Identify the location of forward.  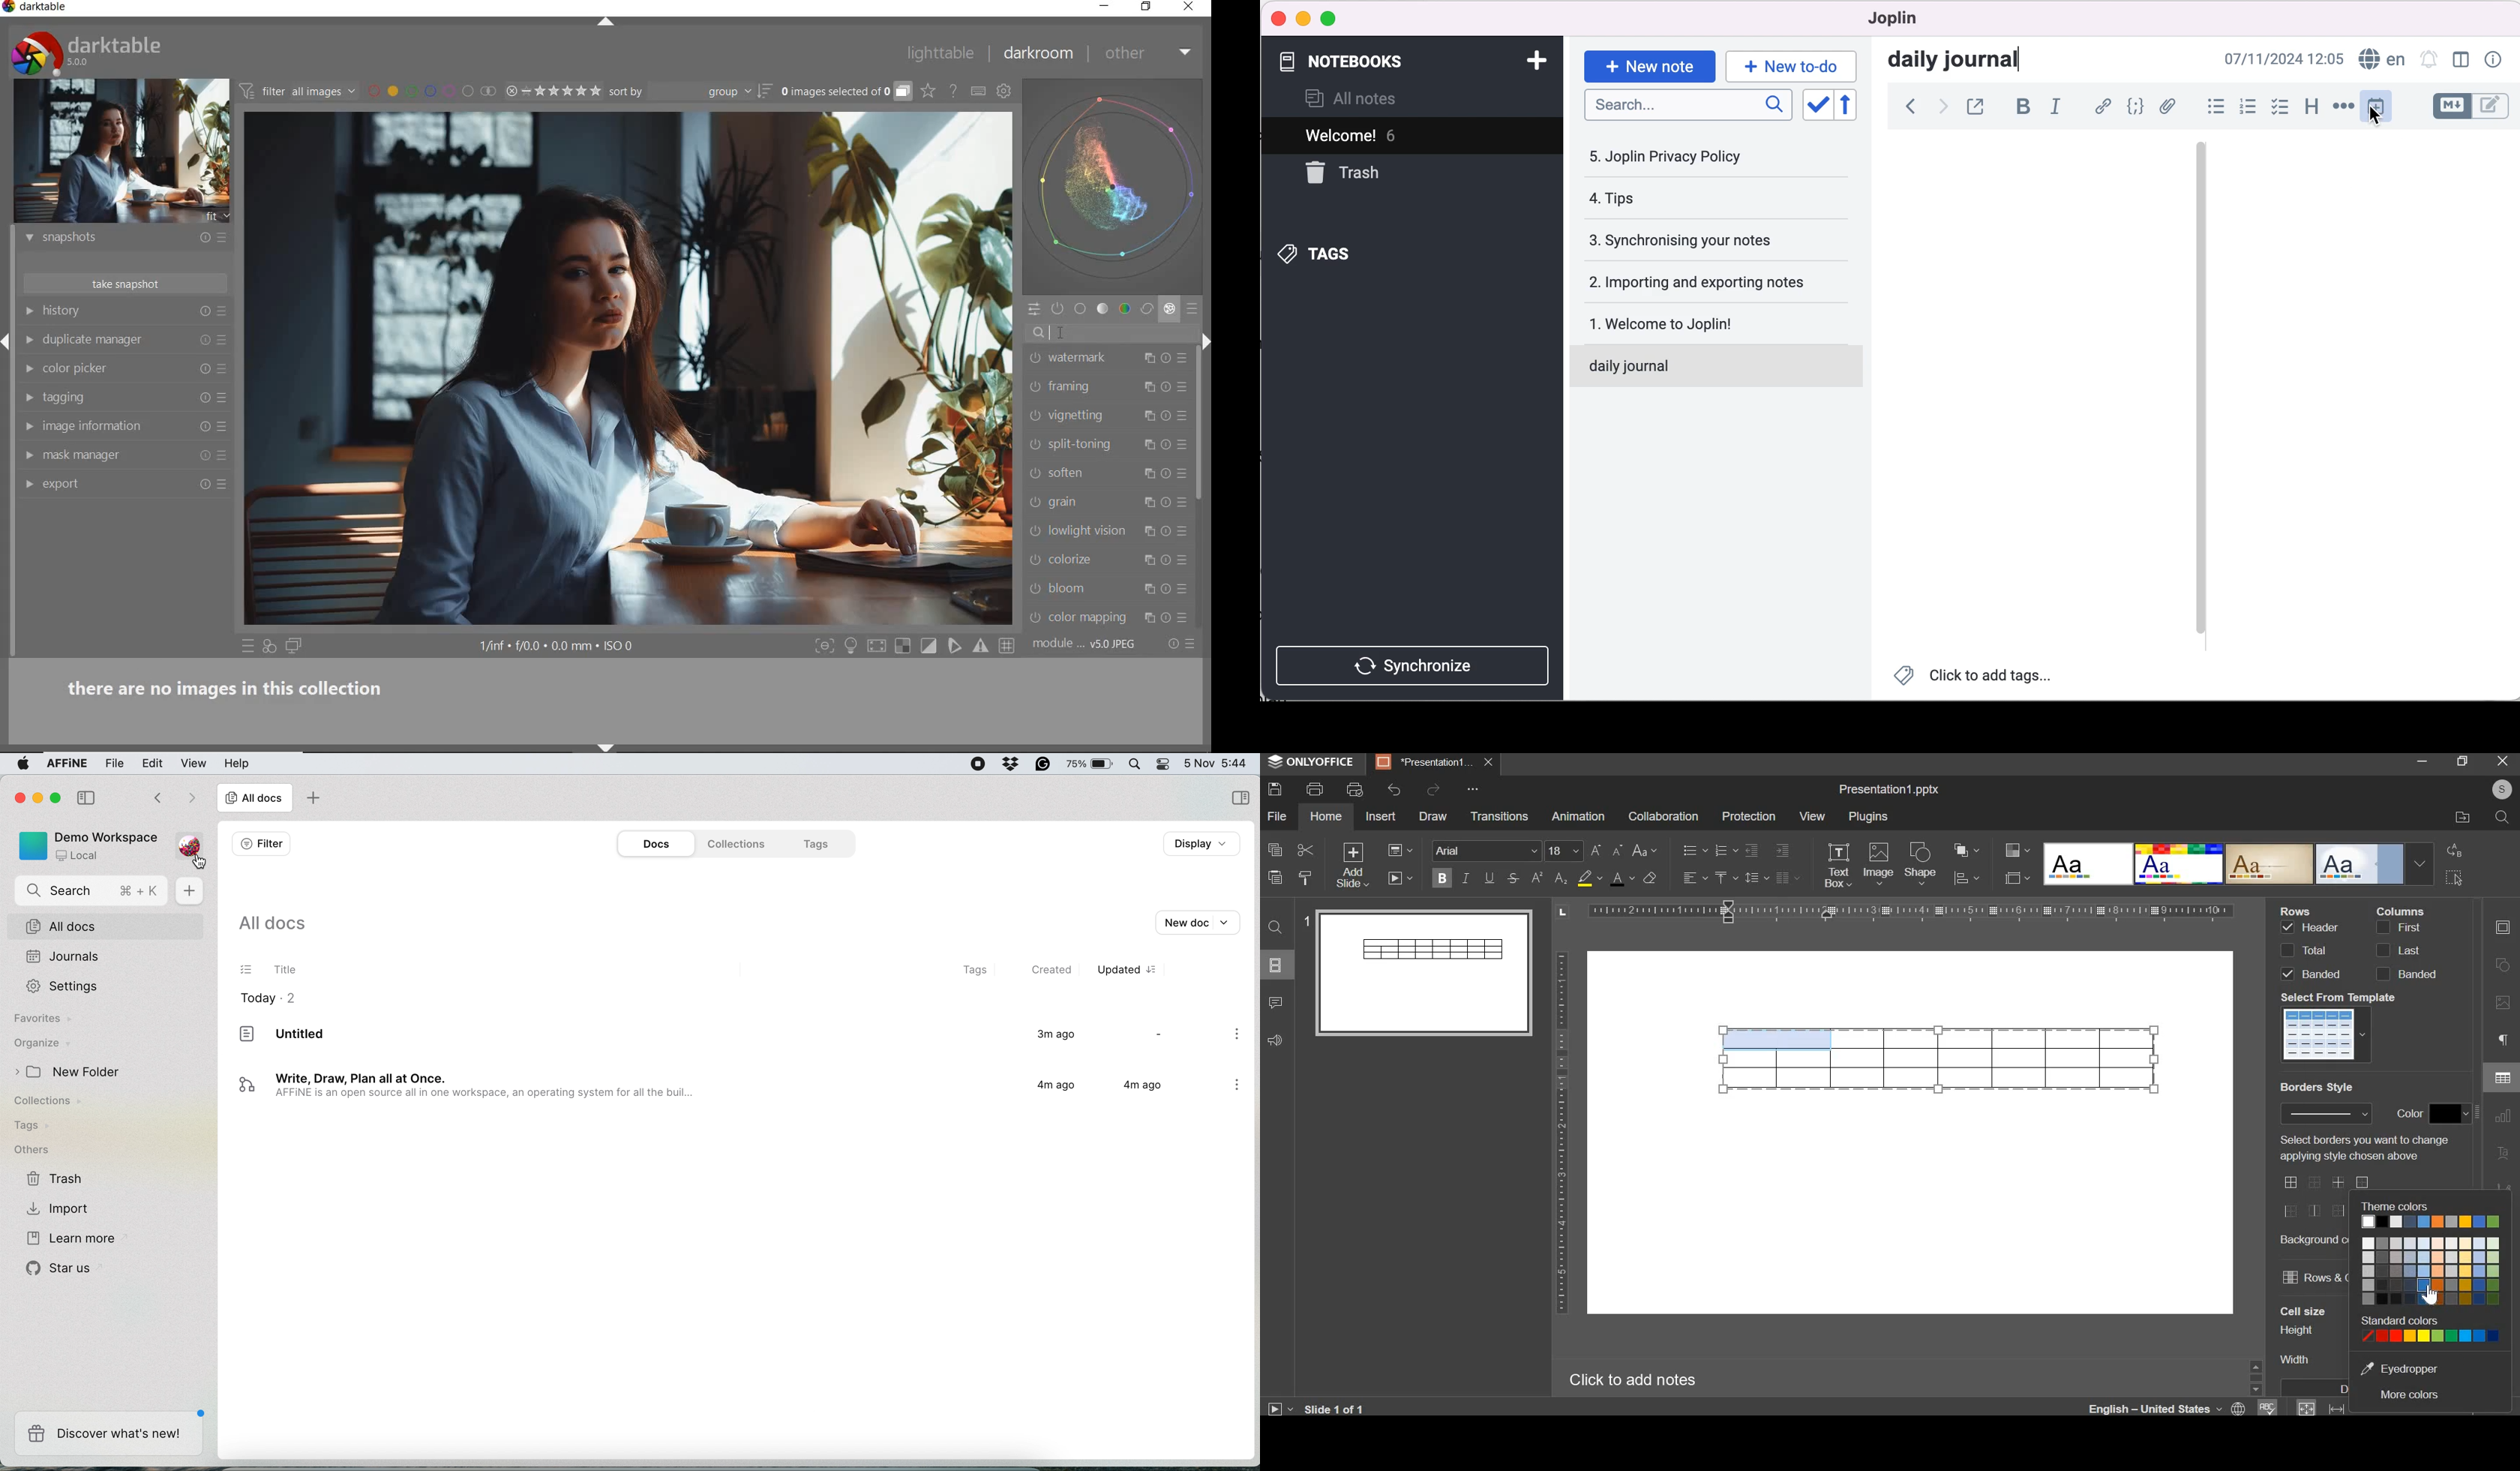
(1941, 106).